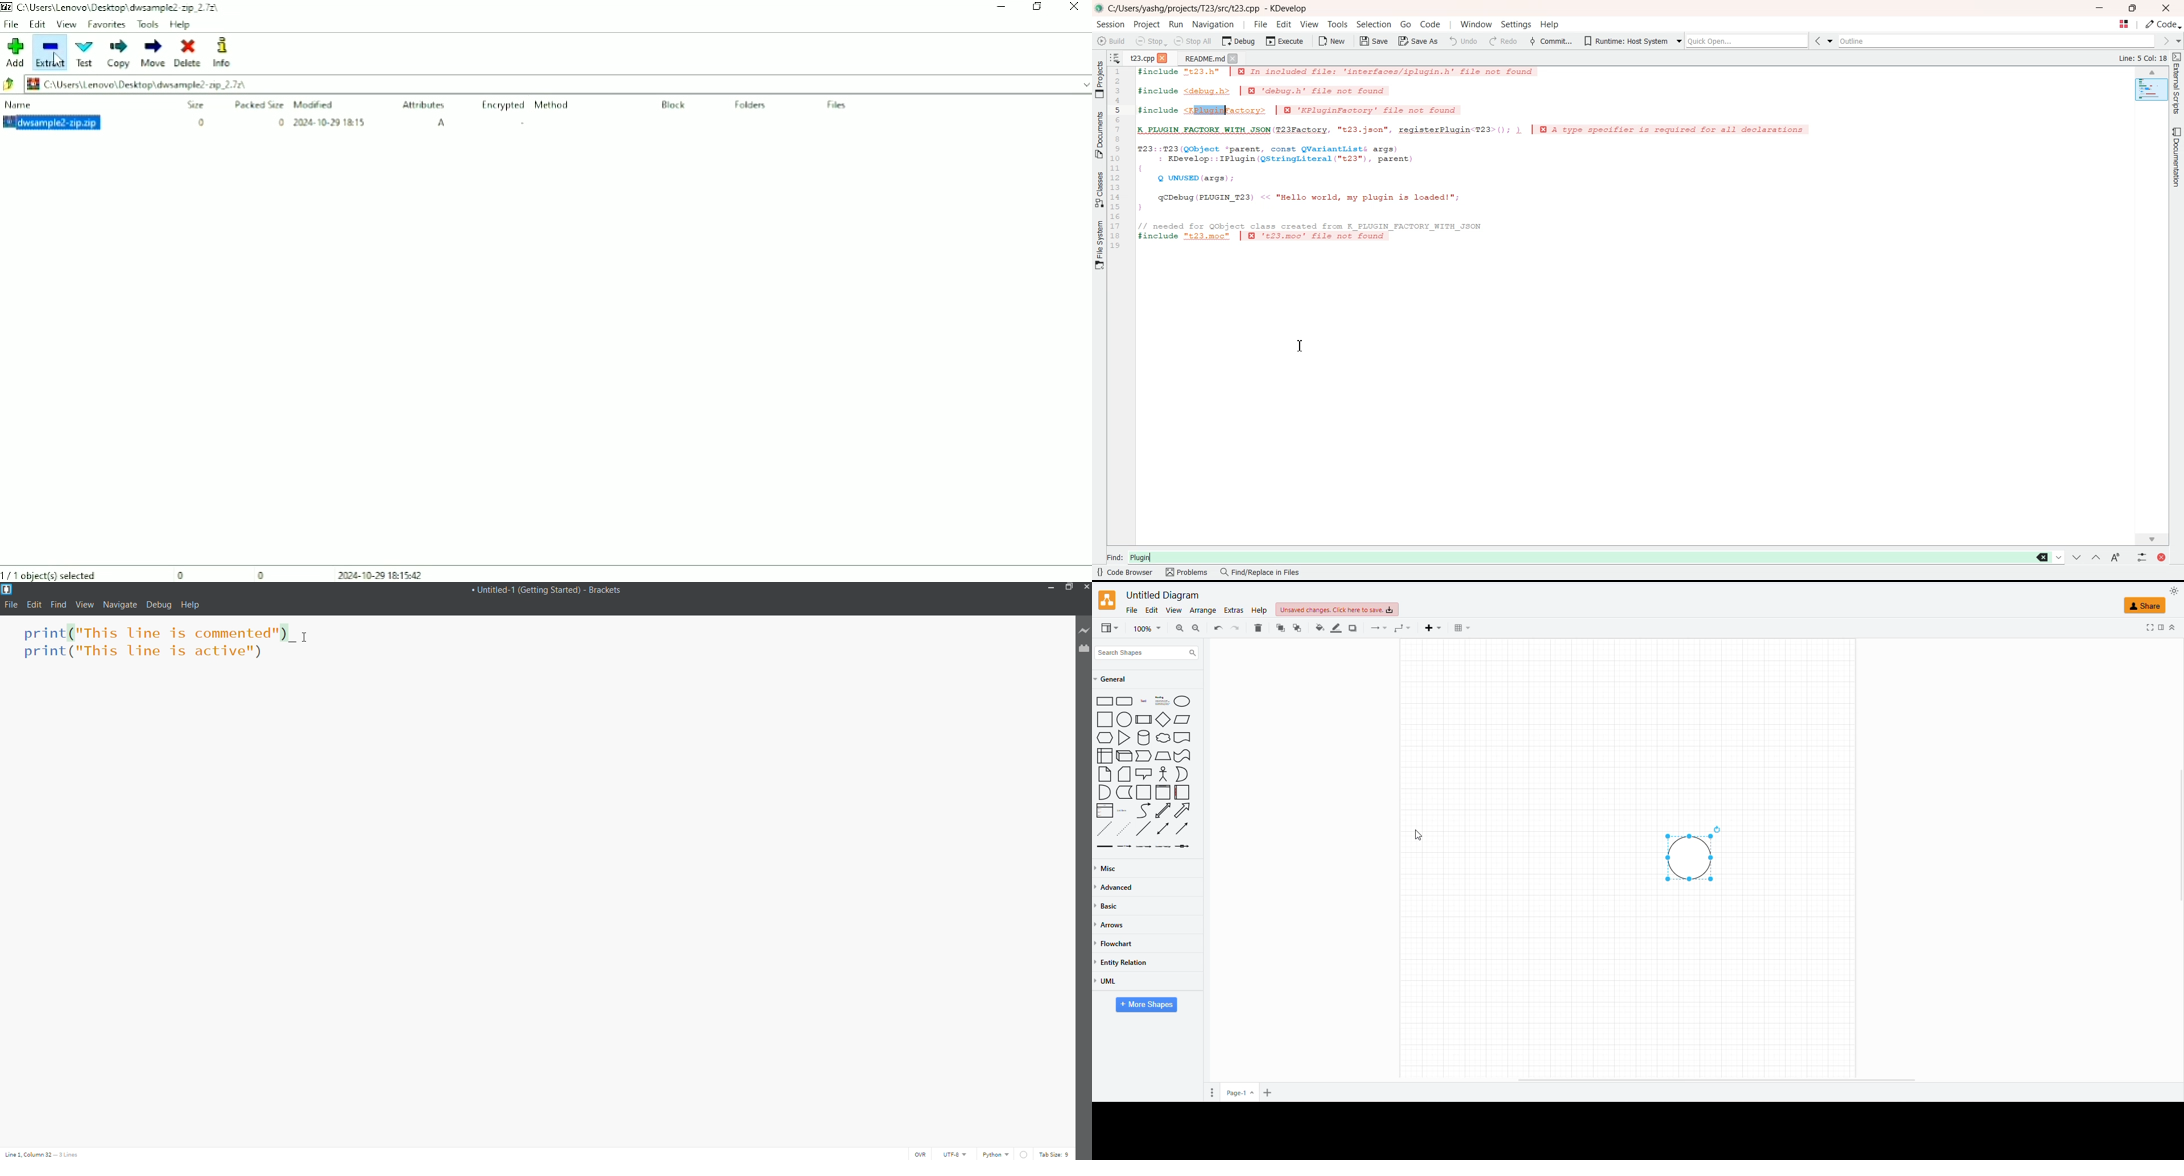 The width and height of the screenshot is (2184, 1176). What do you see at coordinates (1105, 758) in the screenshot?
I see `INTERNAL STORAGE` at bounding box center [1105, 758].